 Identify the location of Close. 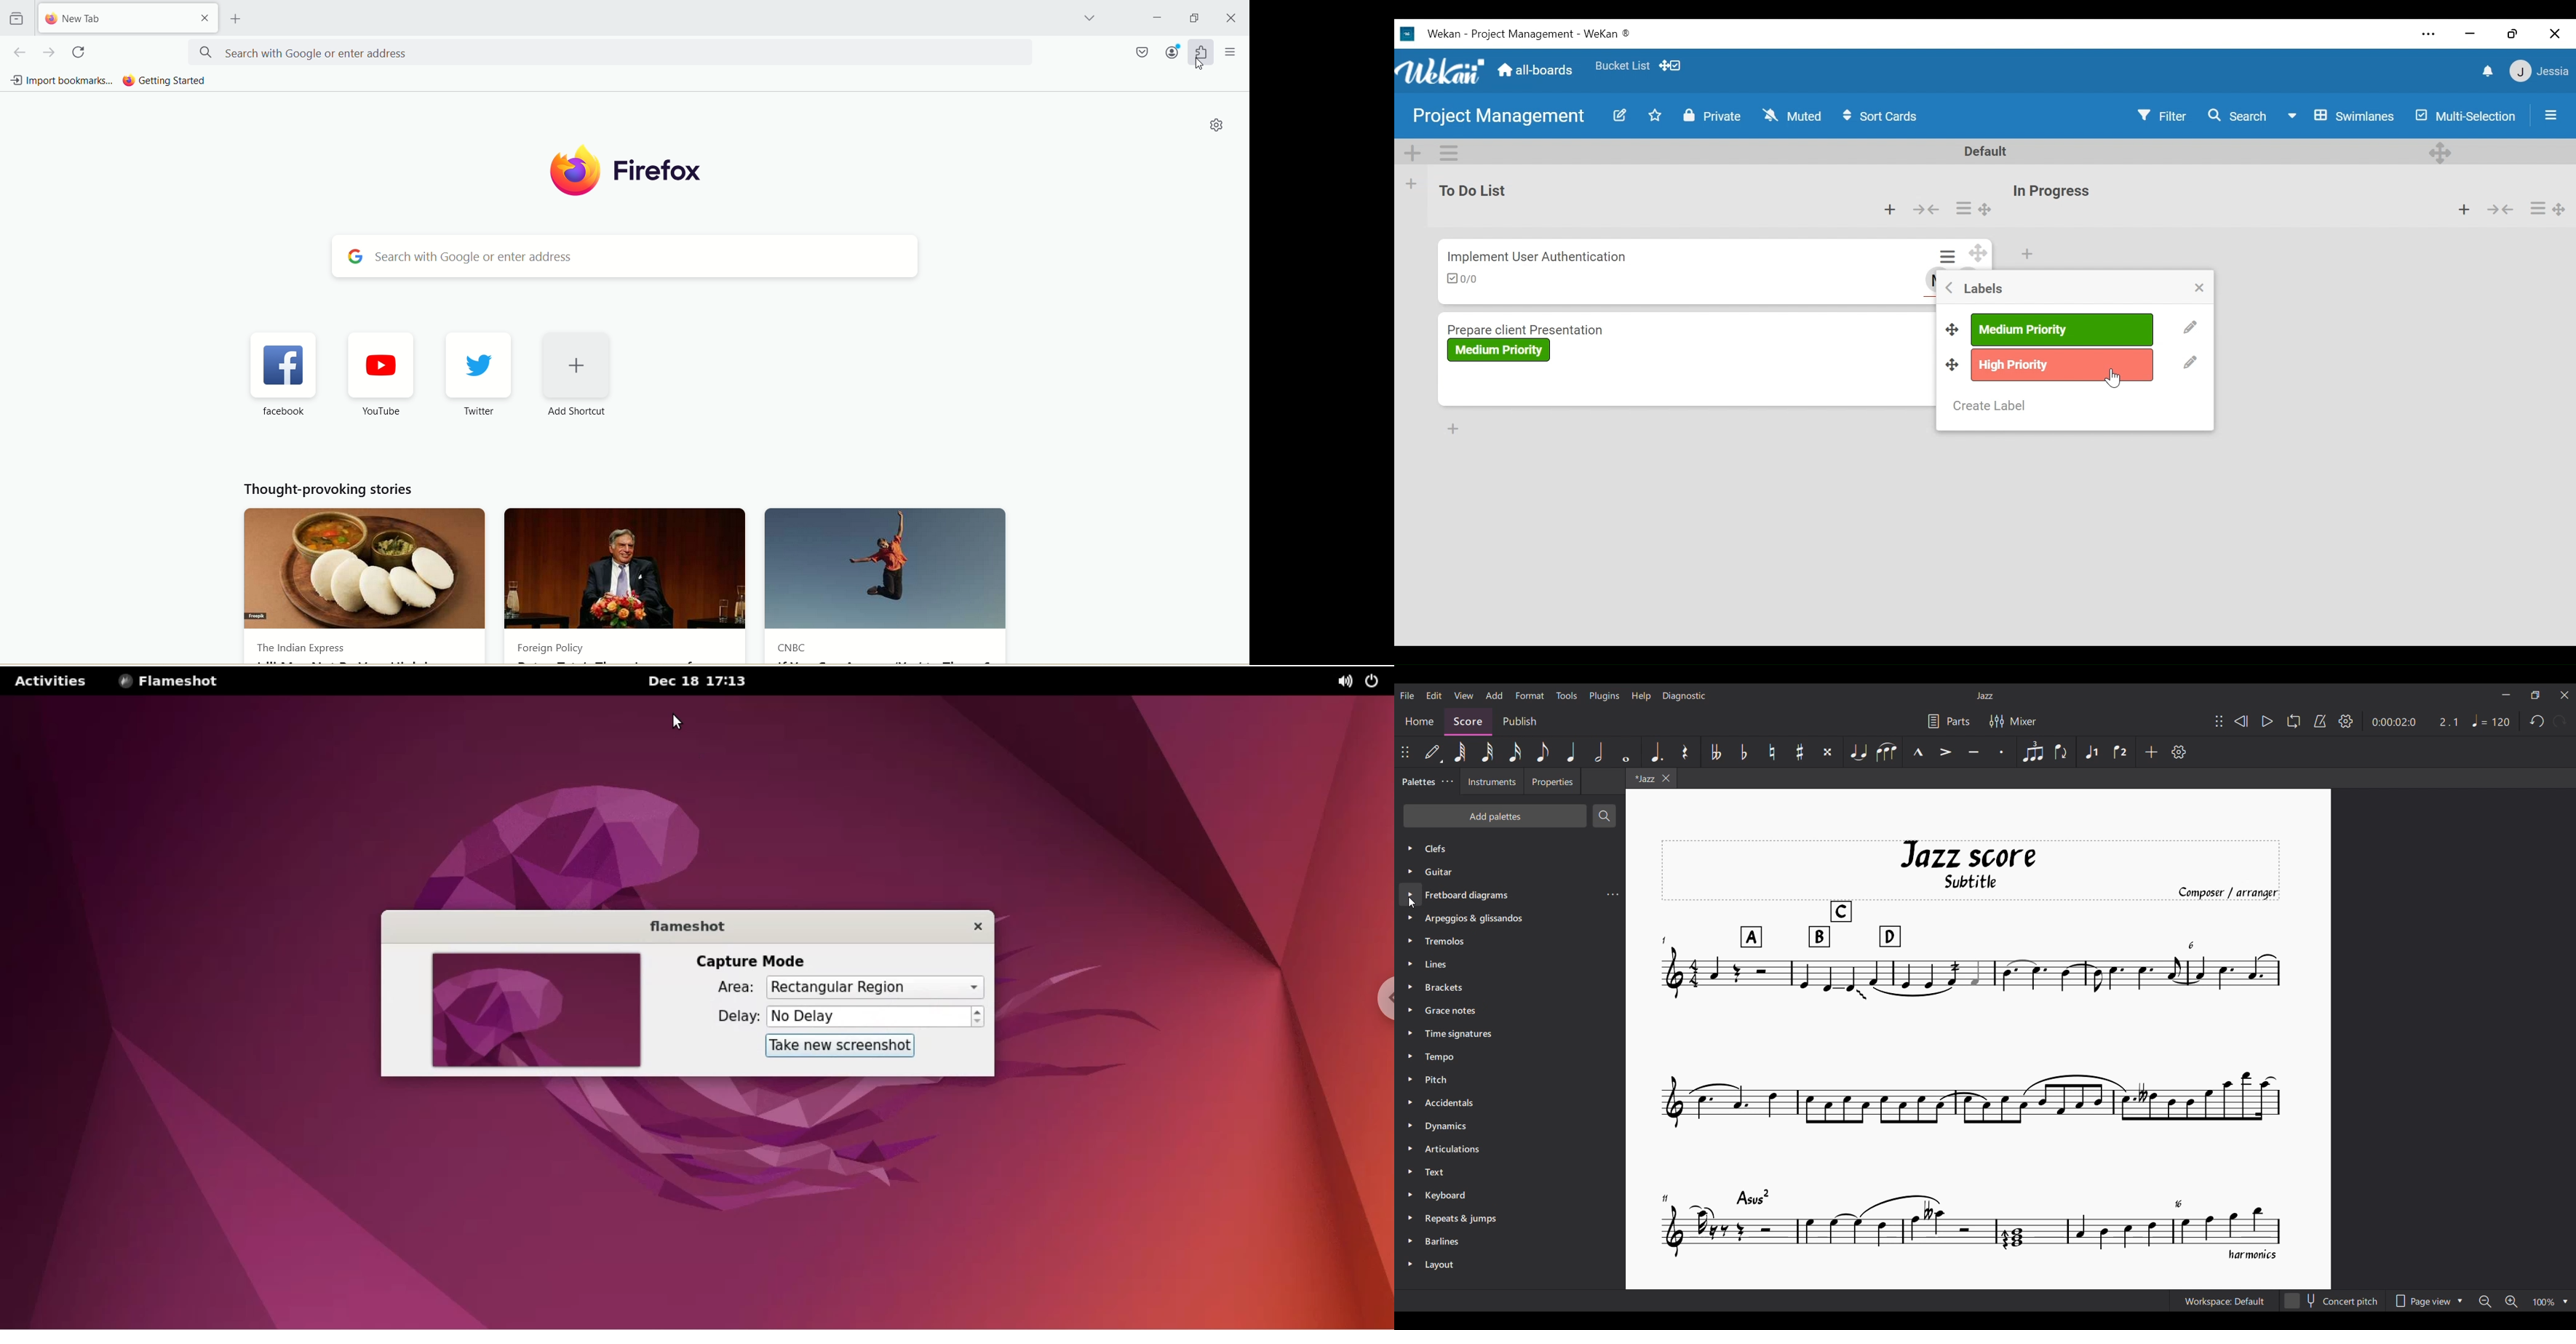
(1232, 18).